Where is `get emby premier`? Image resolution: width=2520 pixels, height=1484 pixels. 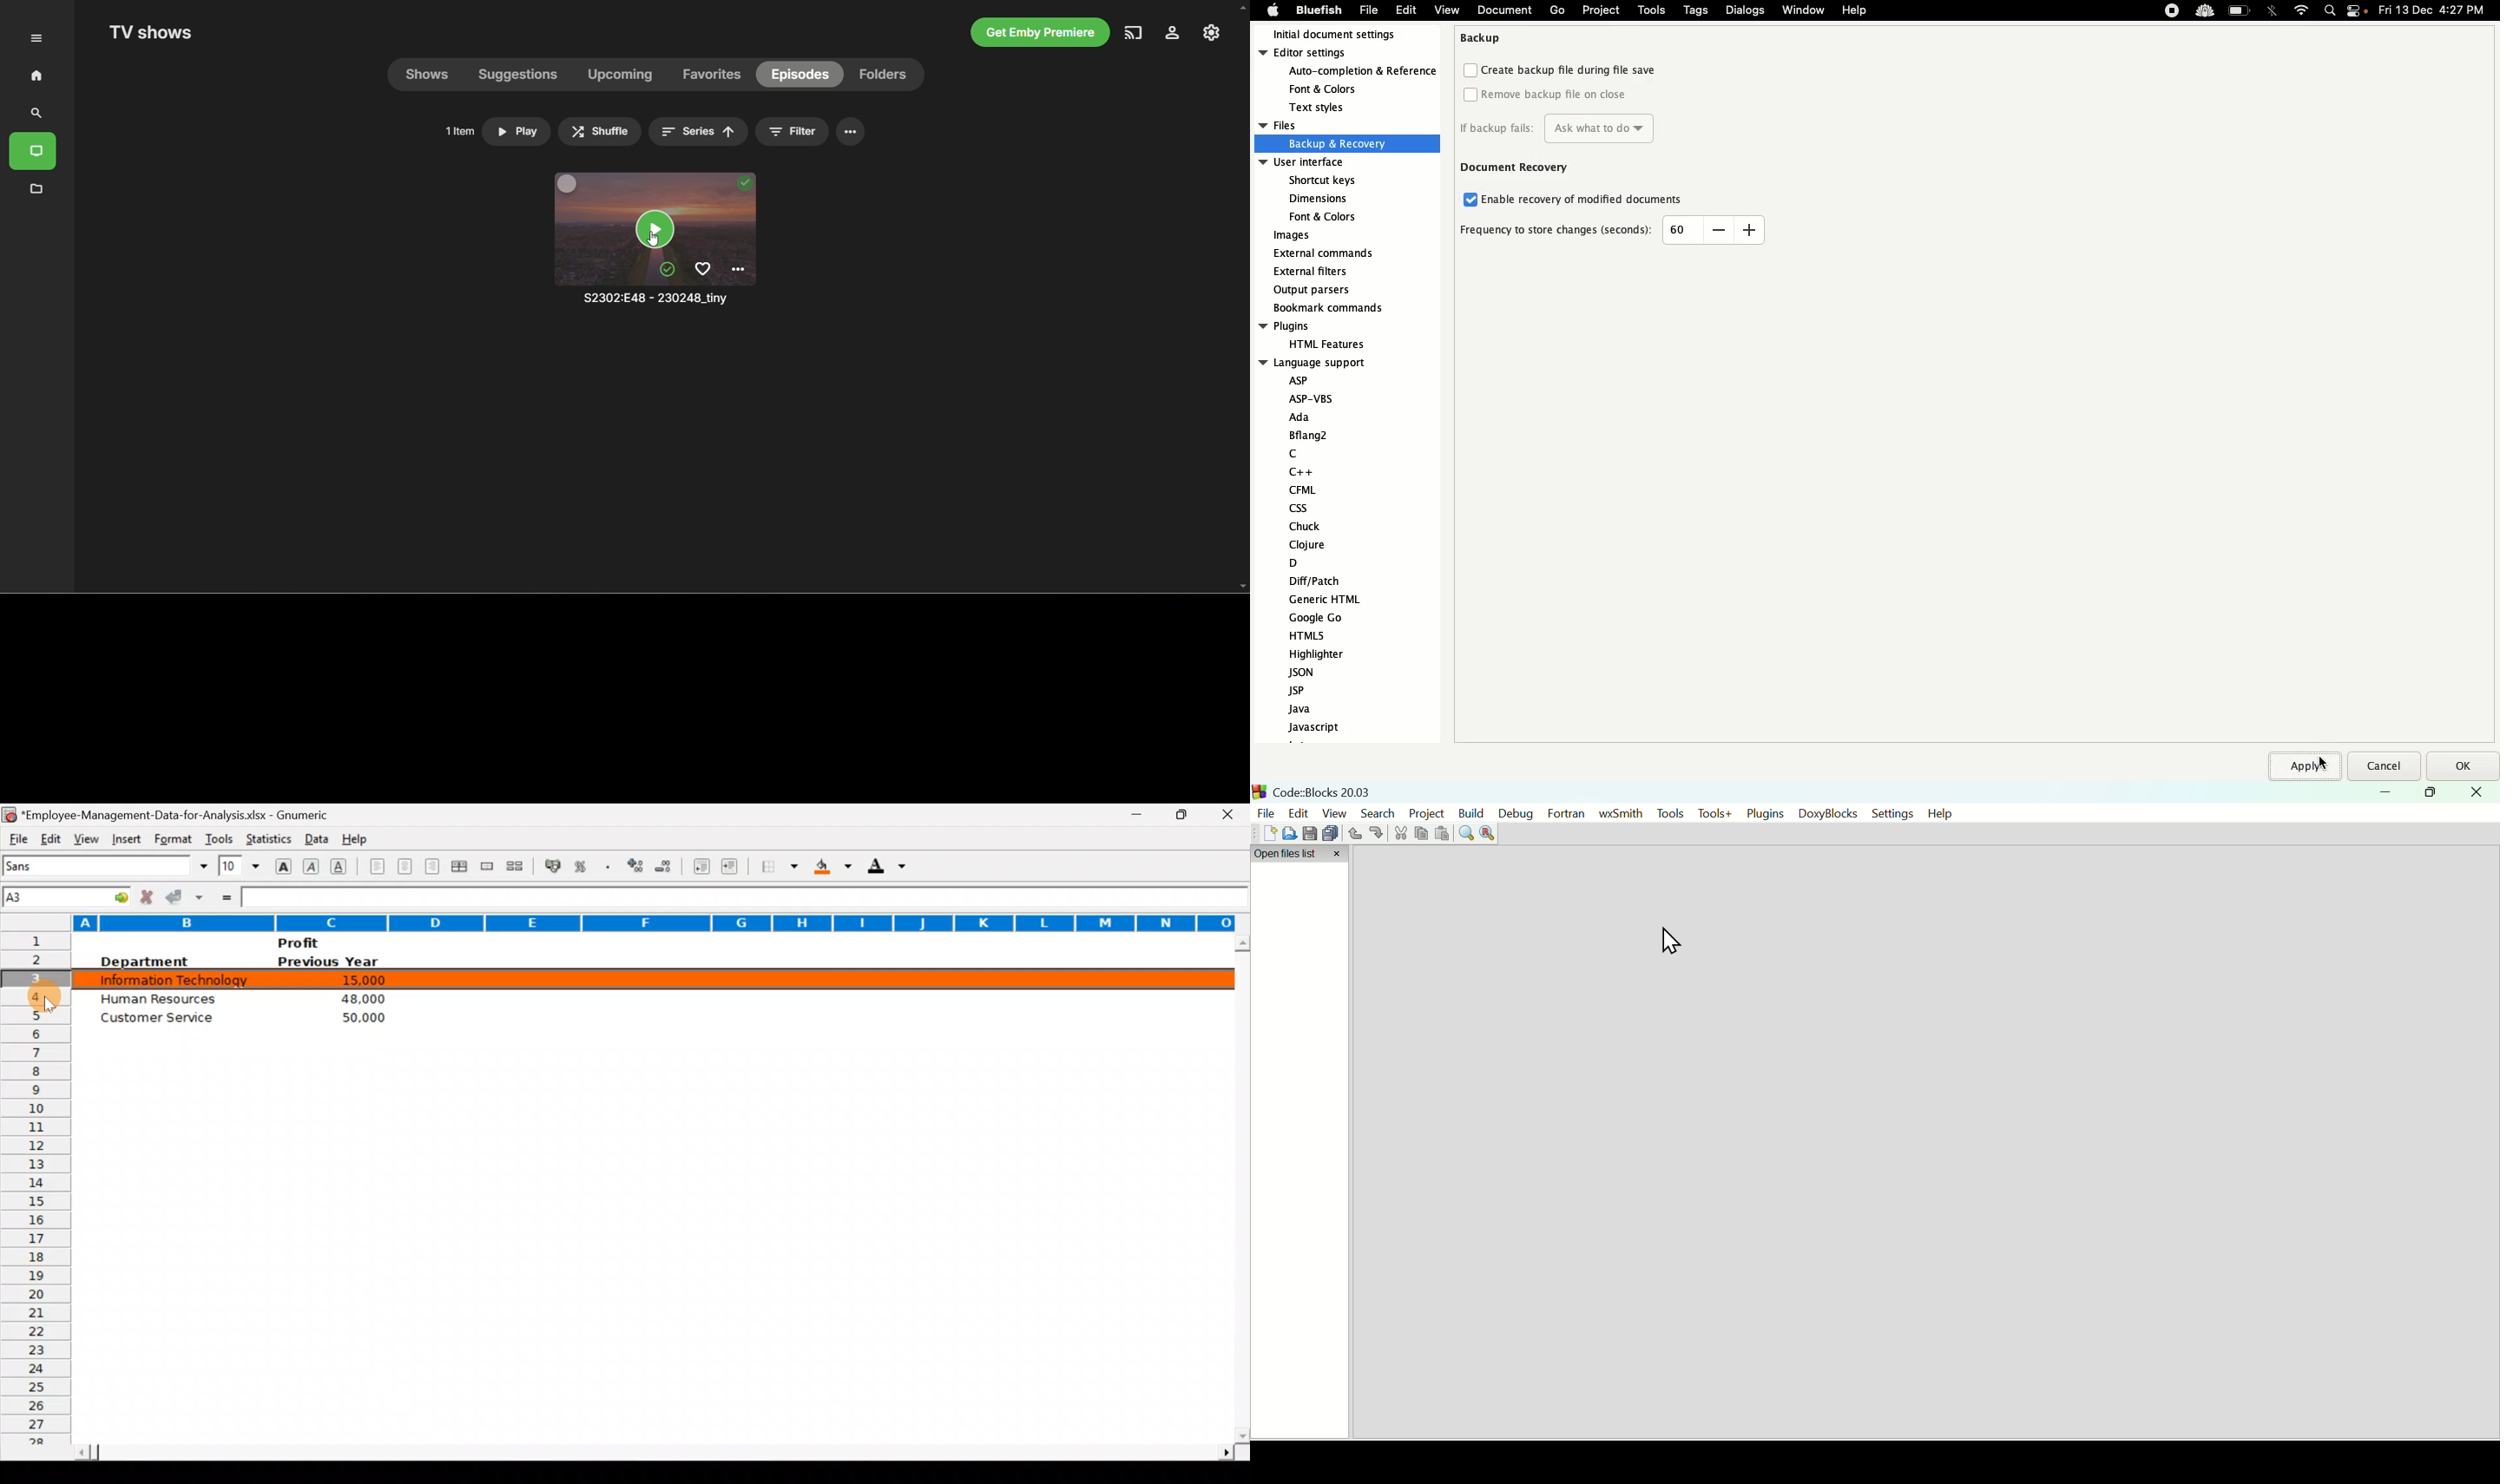 get emby premier is located at coordinates (1040, 33).